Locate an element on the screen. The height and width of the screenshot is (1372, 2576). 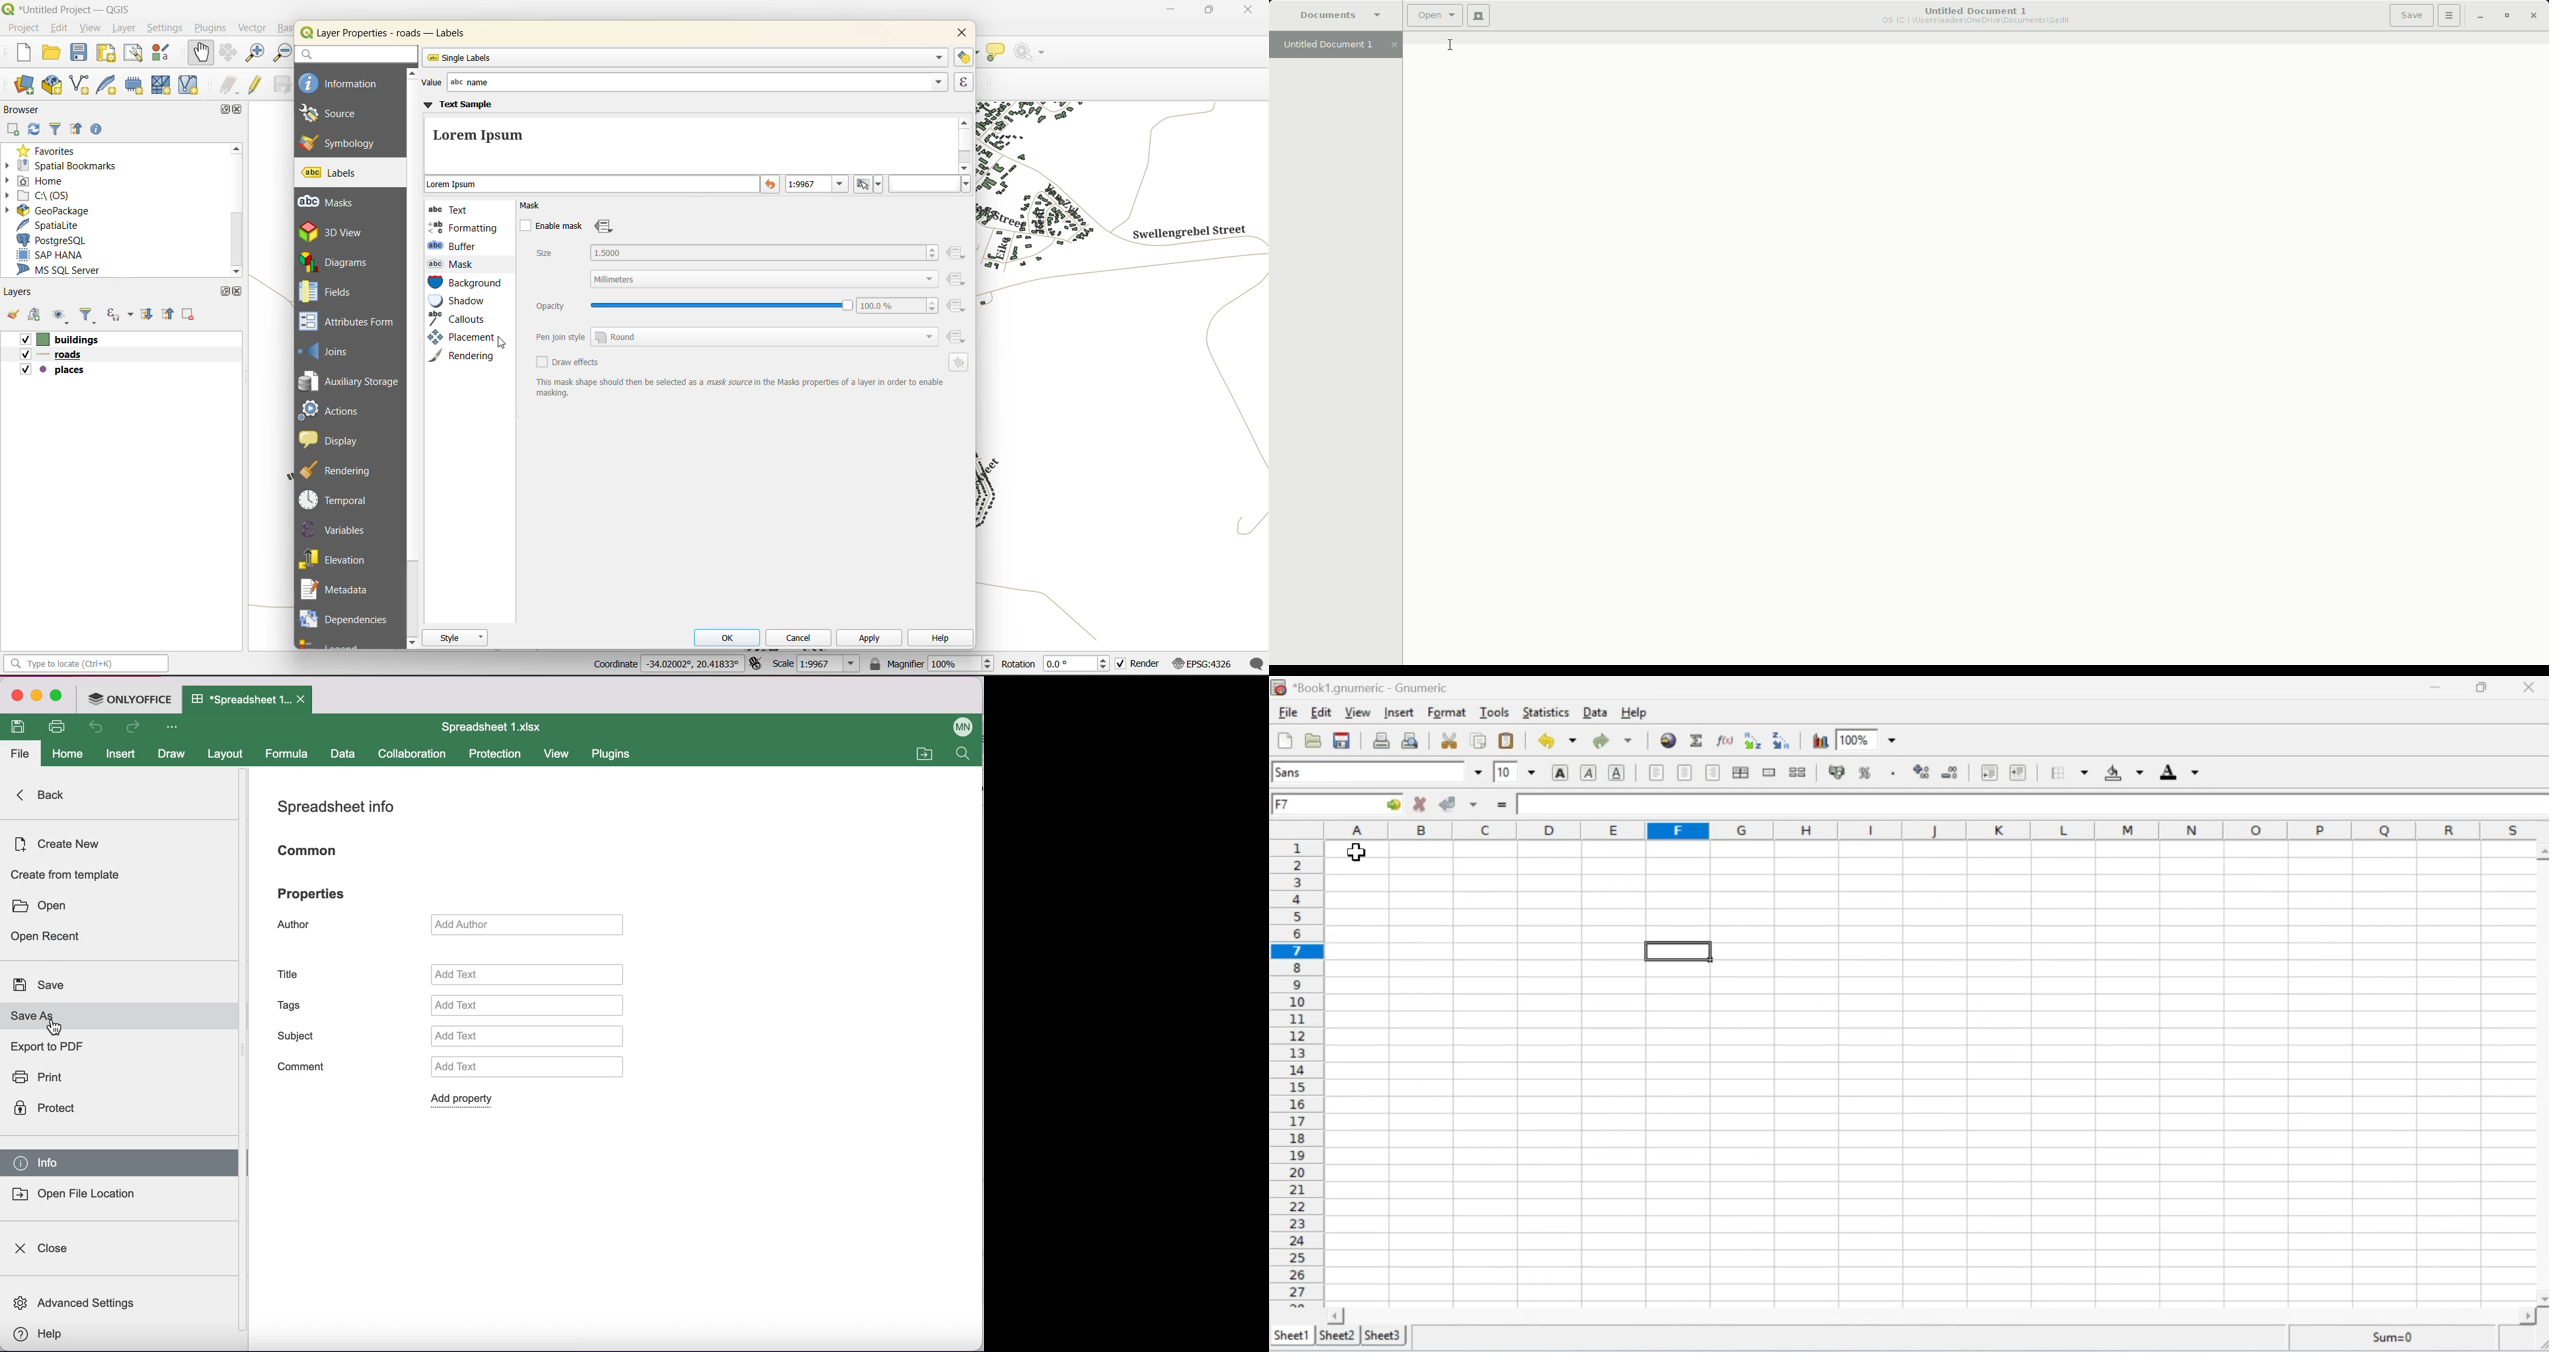
enable mask is located at coordinates (550, 226).